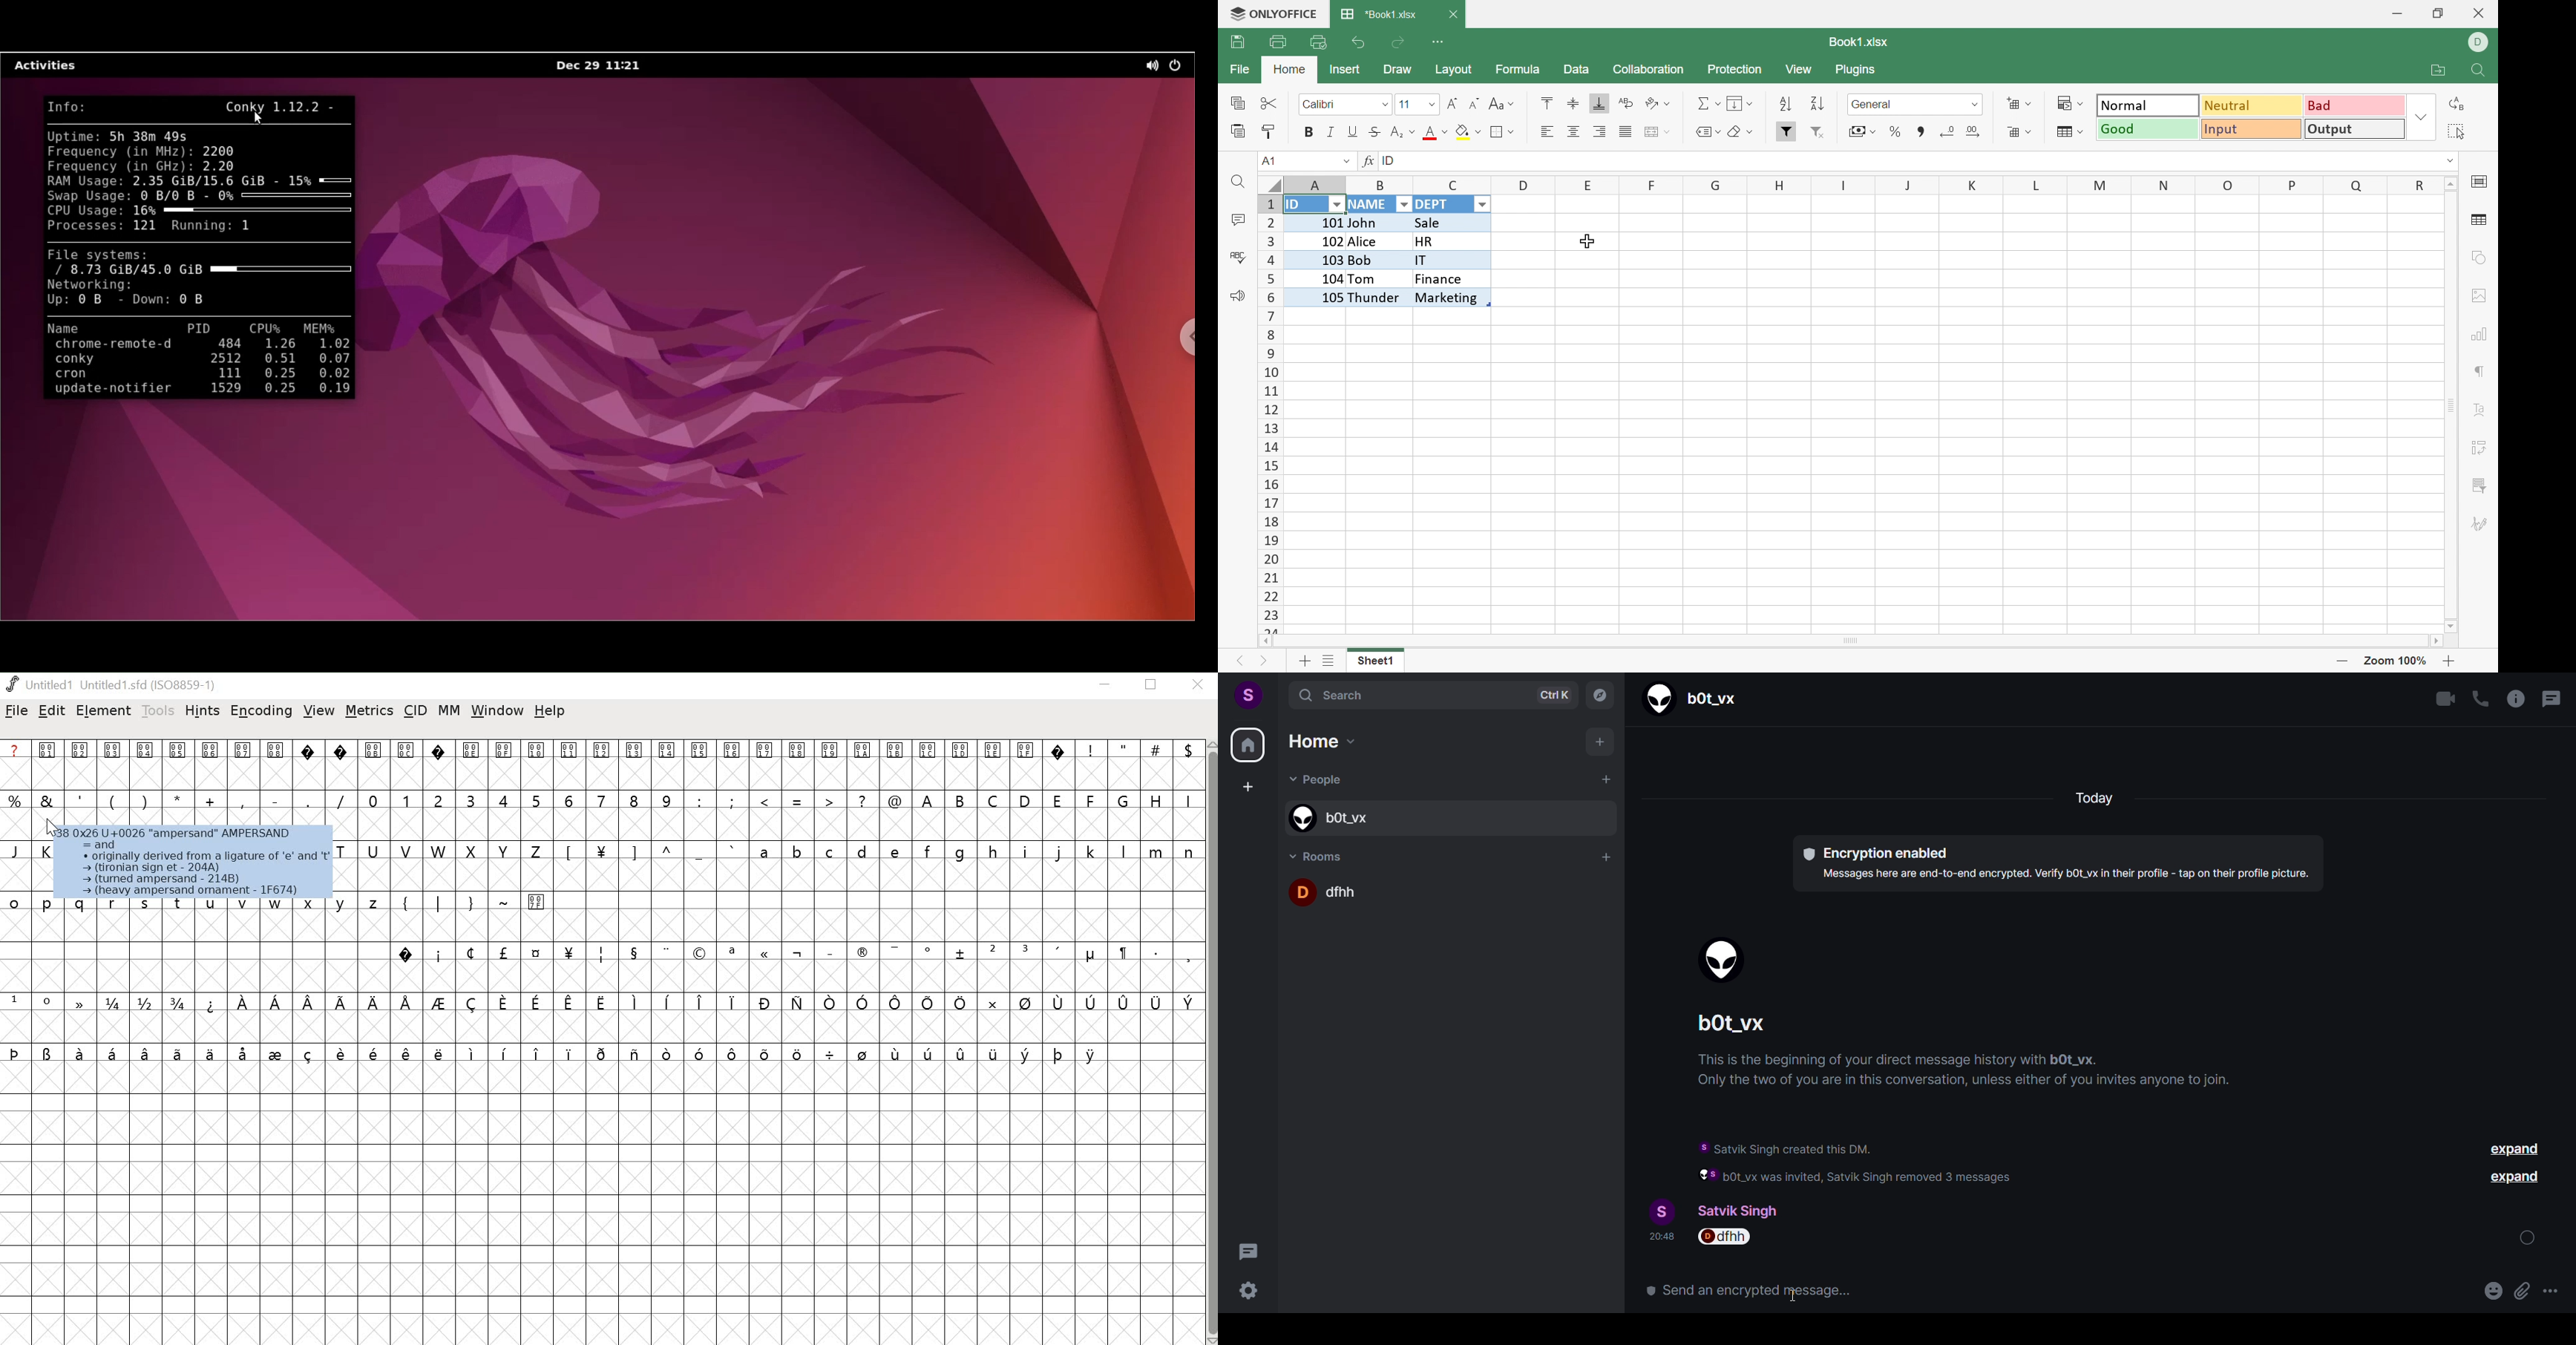 The image size is (2576, 1372). Describe the element at coordinates (53, 712) in the screenshot. I see `edit` at that location.